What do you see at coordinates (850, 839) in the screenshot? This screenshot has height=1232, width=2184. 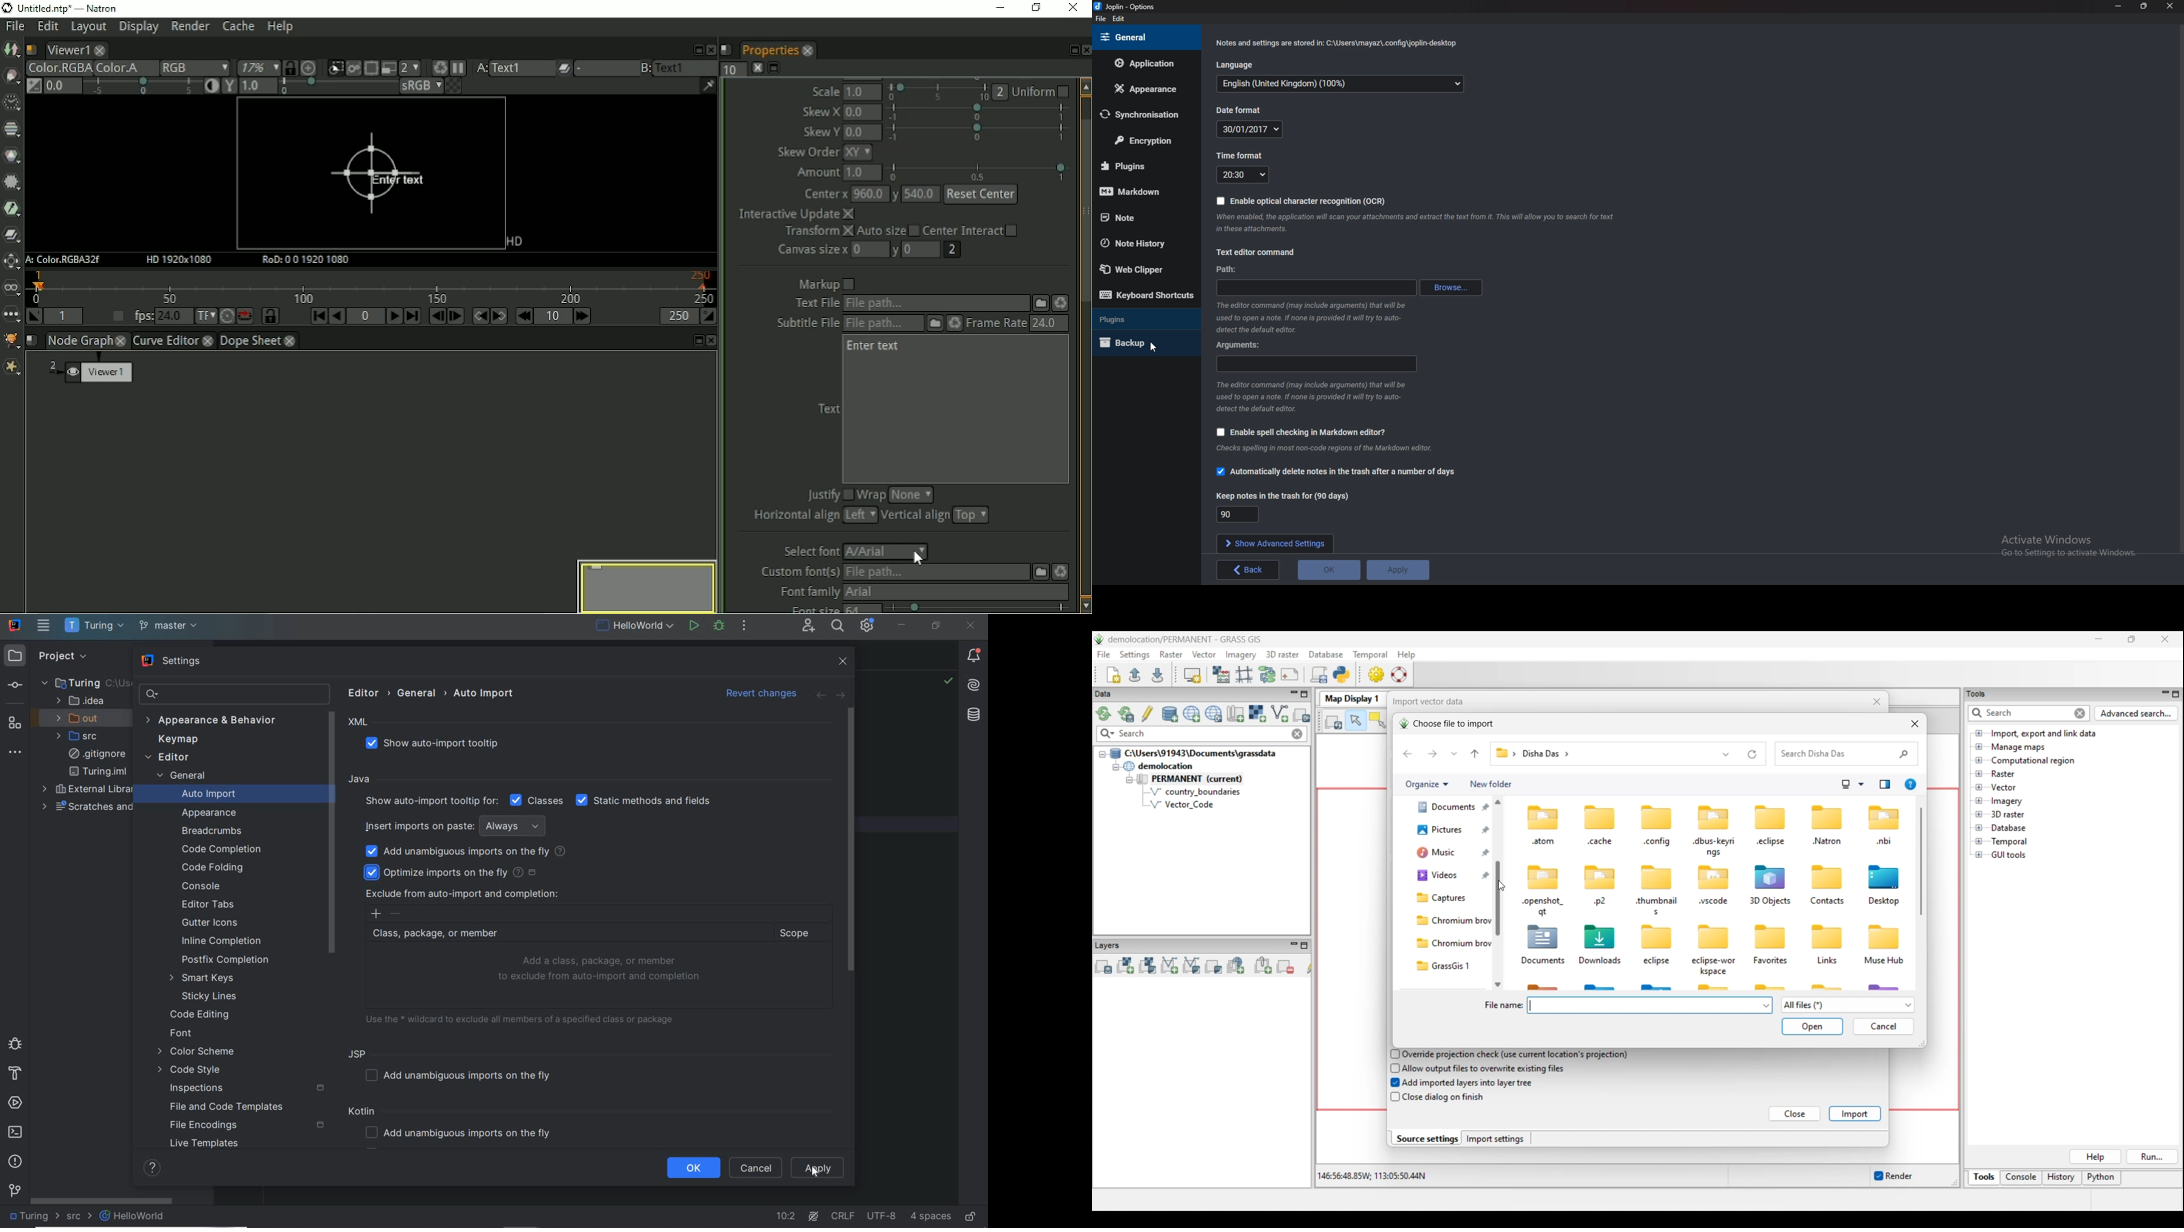 I see `SCROLLBAR` at bounding box center [850, 839].